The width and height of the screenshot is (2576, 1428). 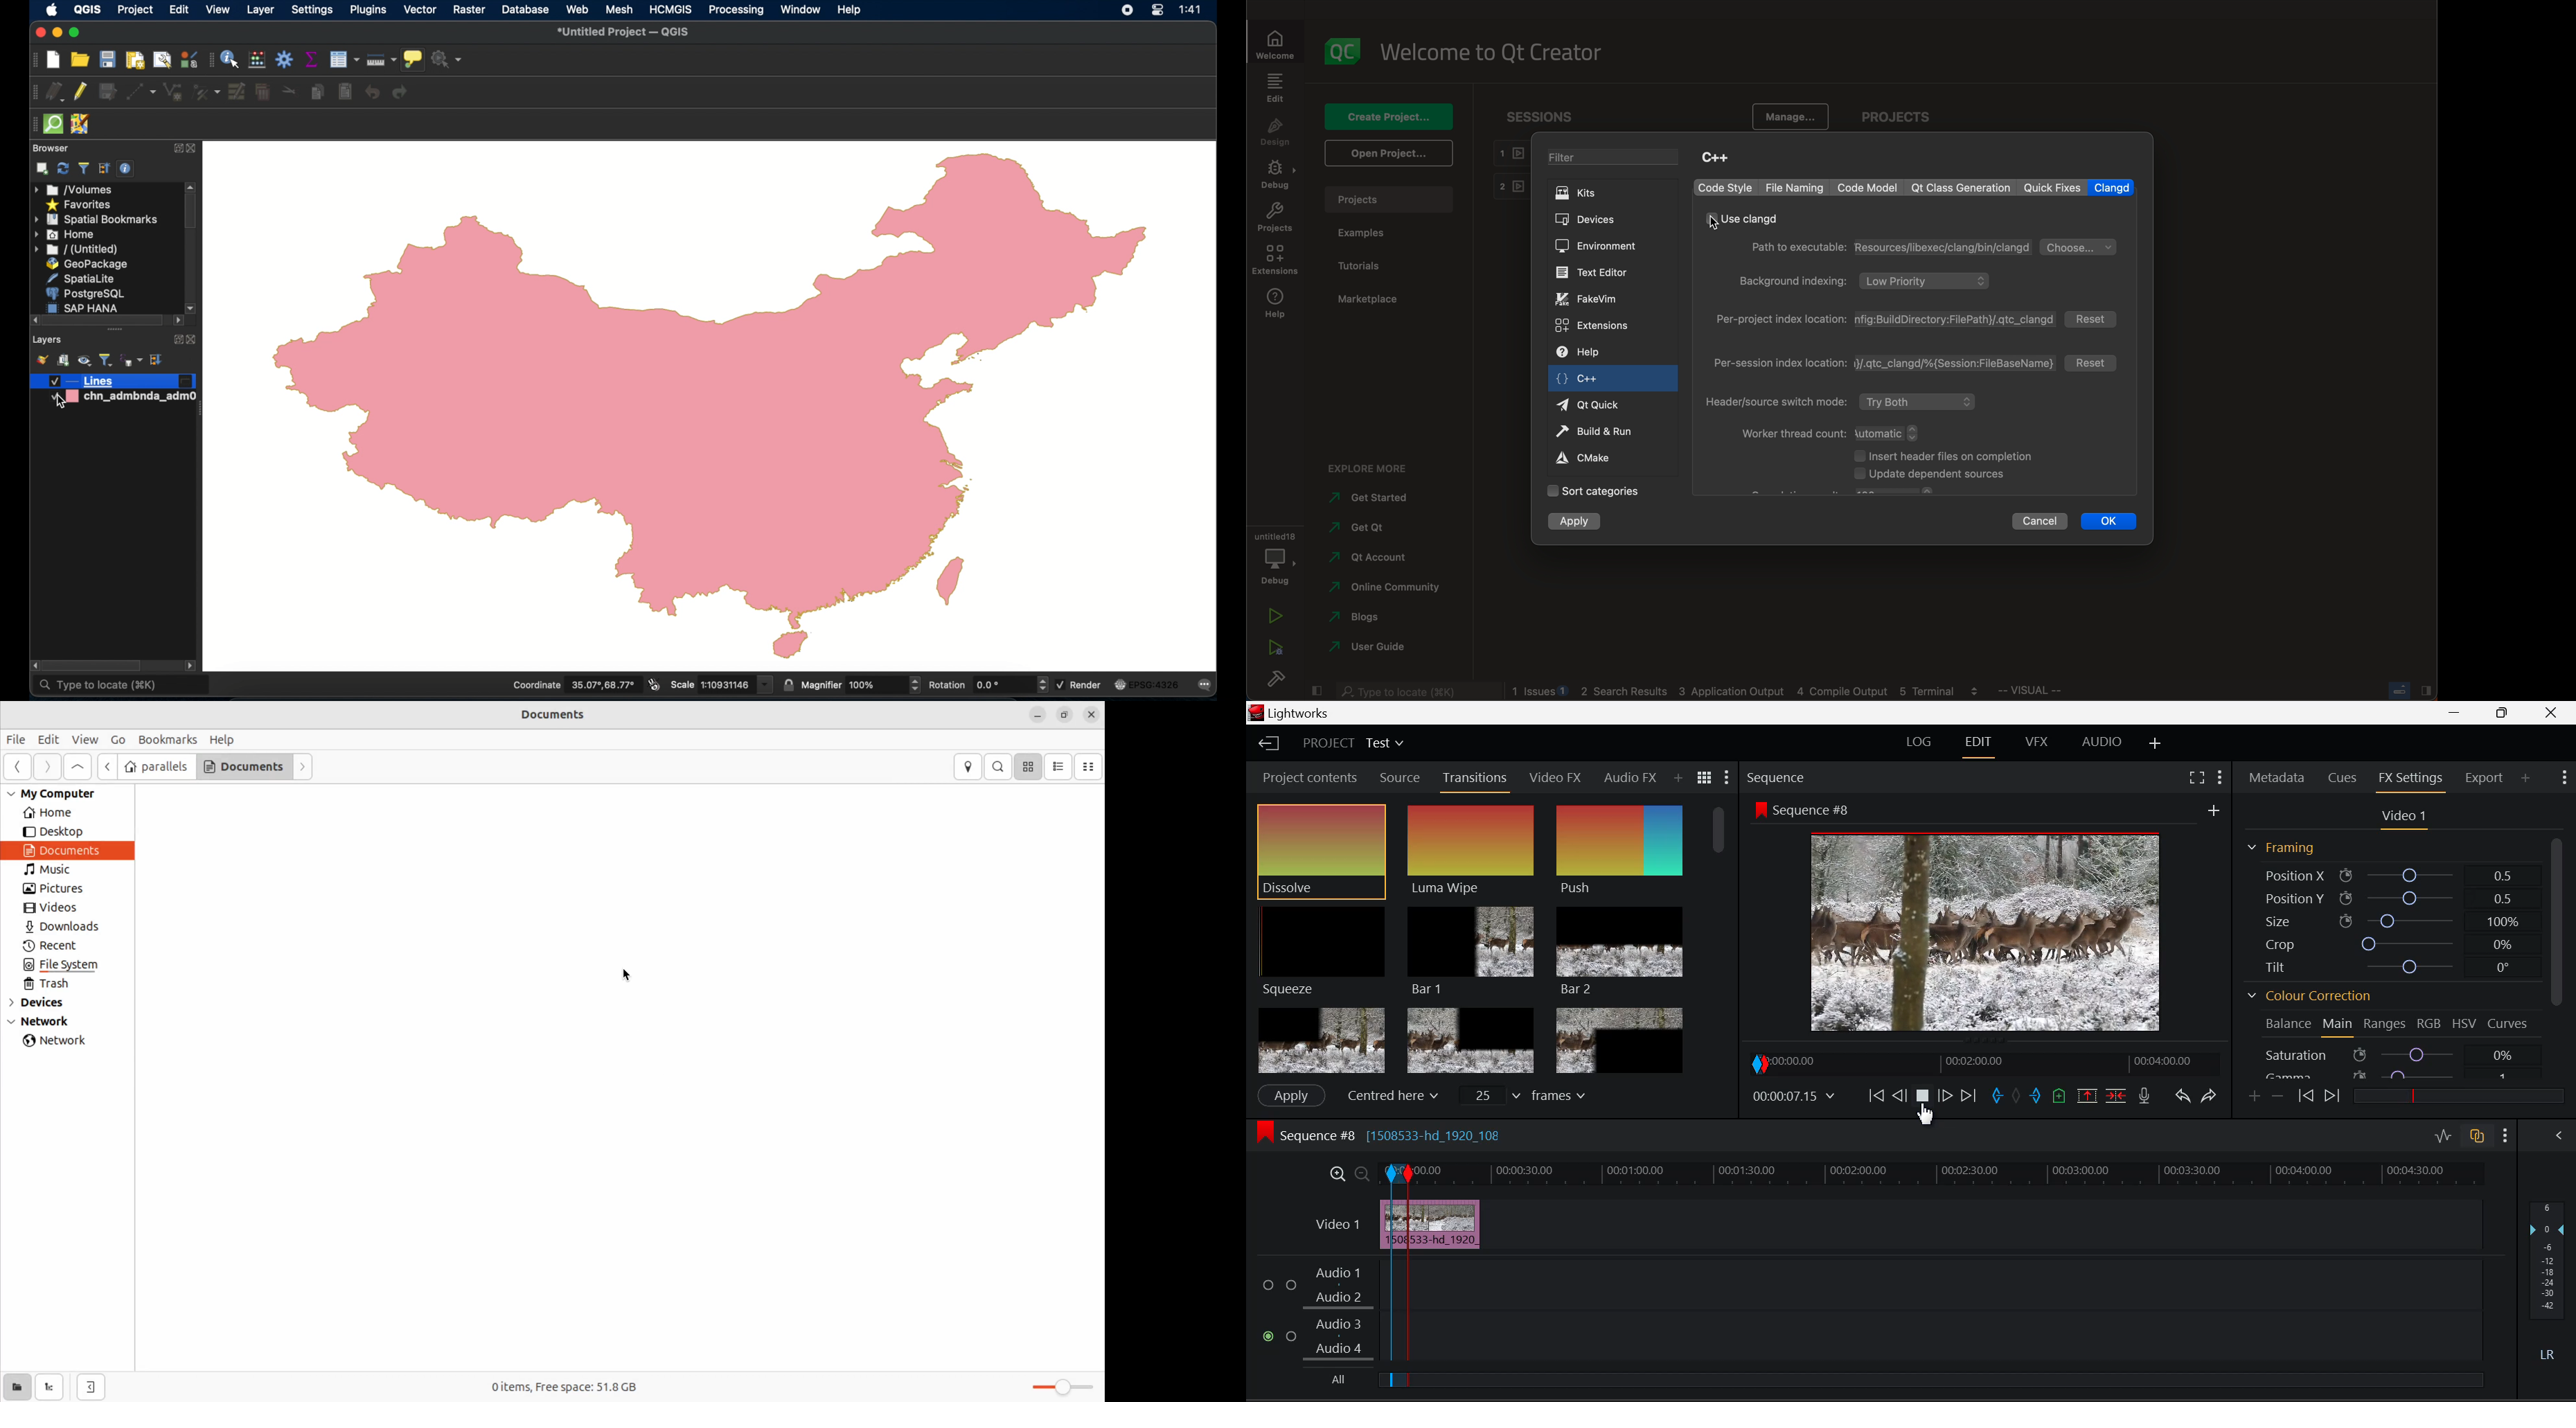 I want to click on maximize, so click(x=76, y=32).